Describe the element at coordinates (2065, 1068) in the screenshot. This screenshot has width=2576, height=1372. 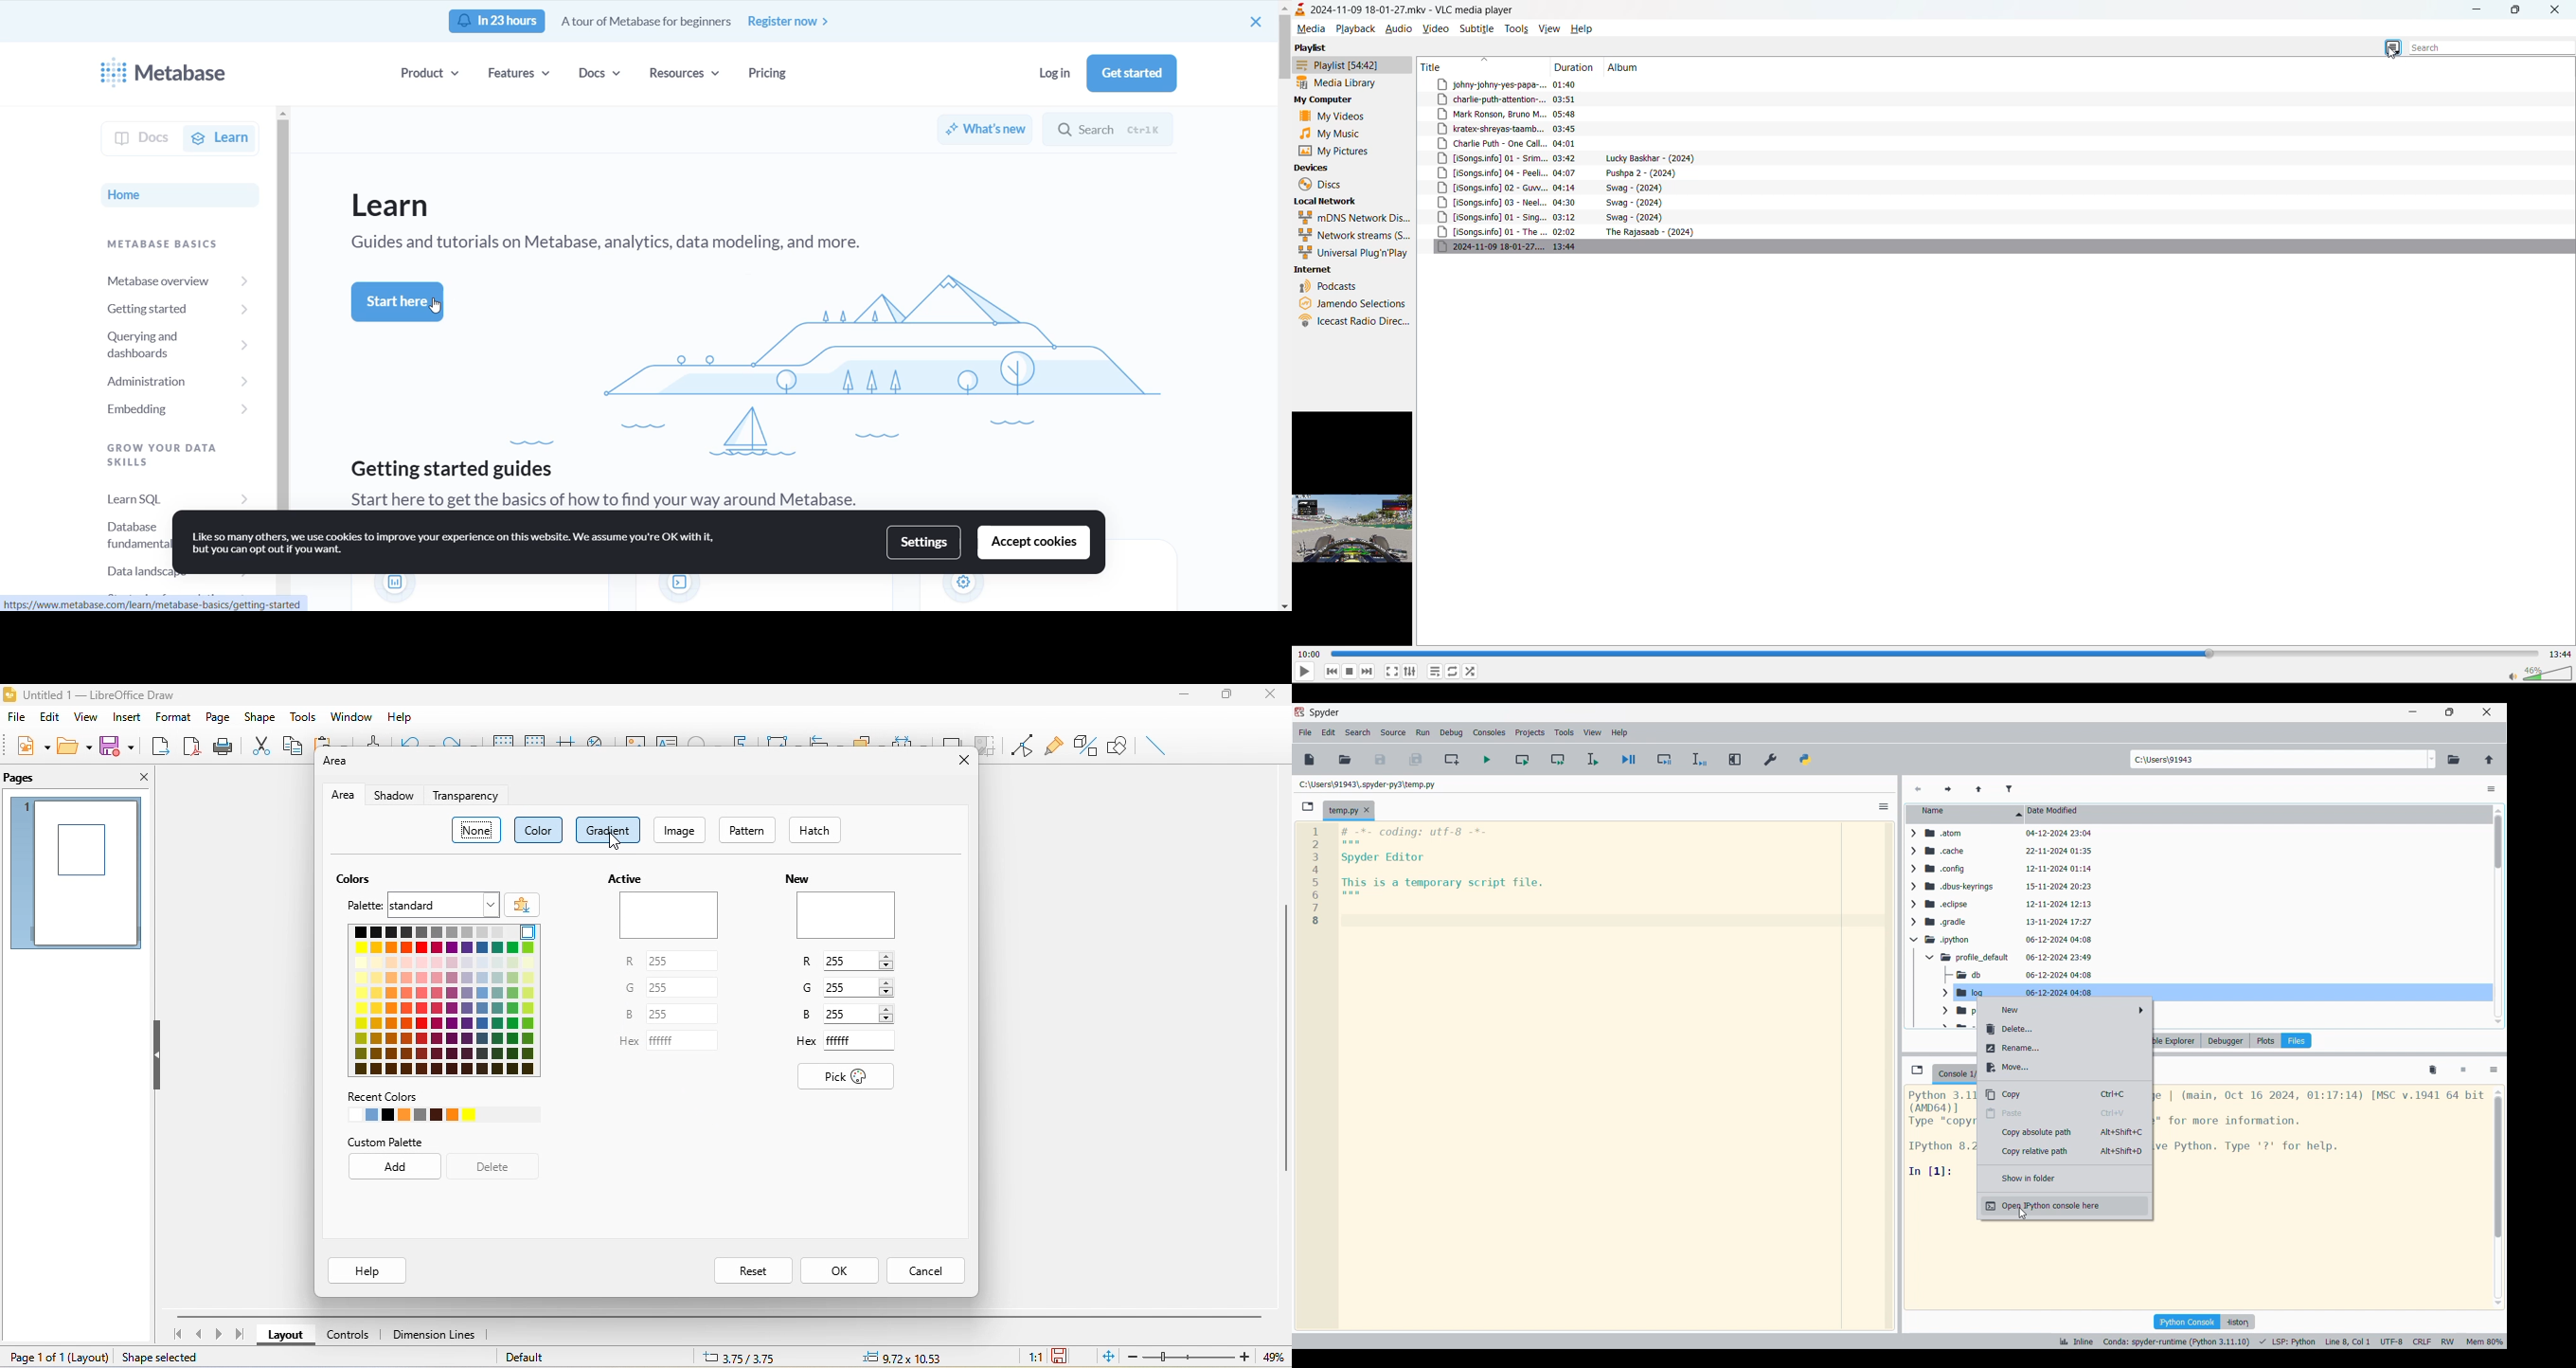
I see `Move` at that location.